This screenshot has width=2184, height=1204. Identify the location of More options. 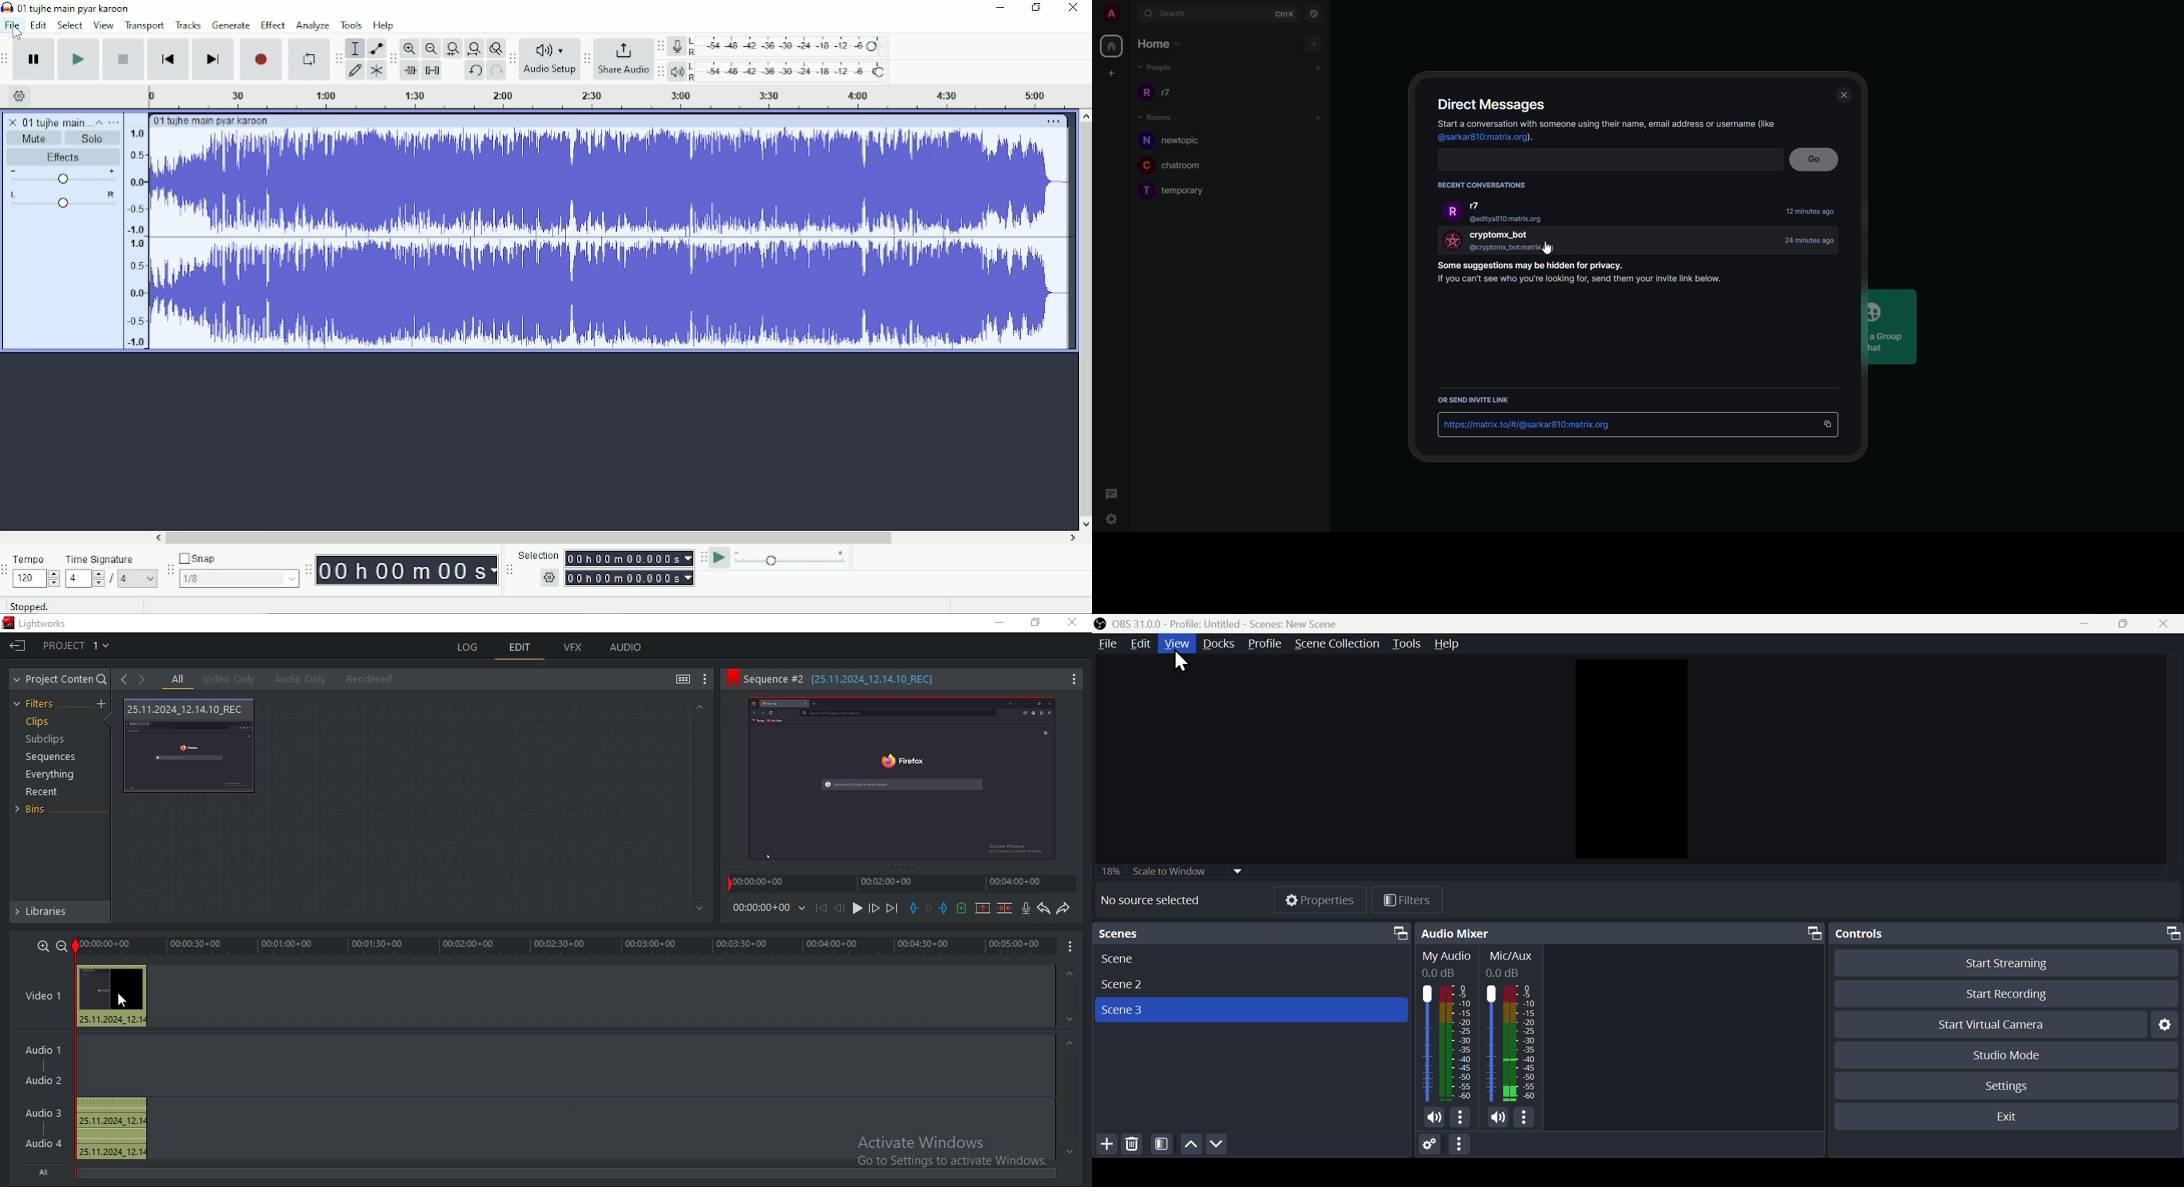
(1465, 1146).